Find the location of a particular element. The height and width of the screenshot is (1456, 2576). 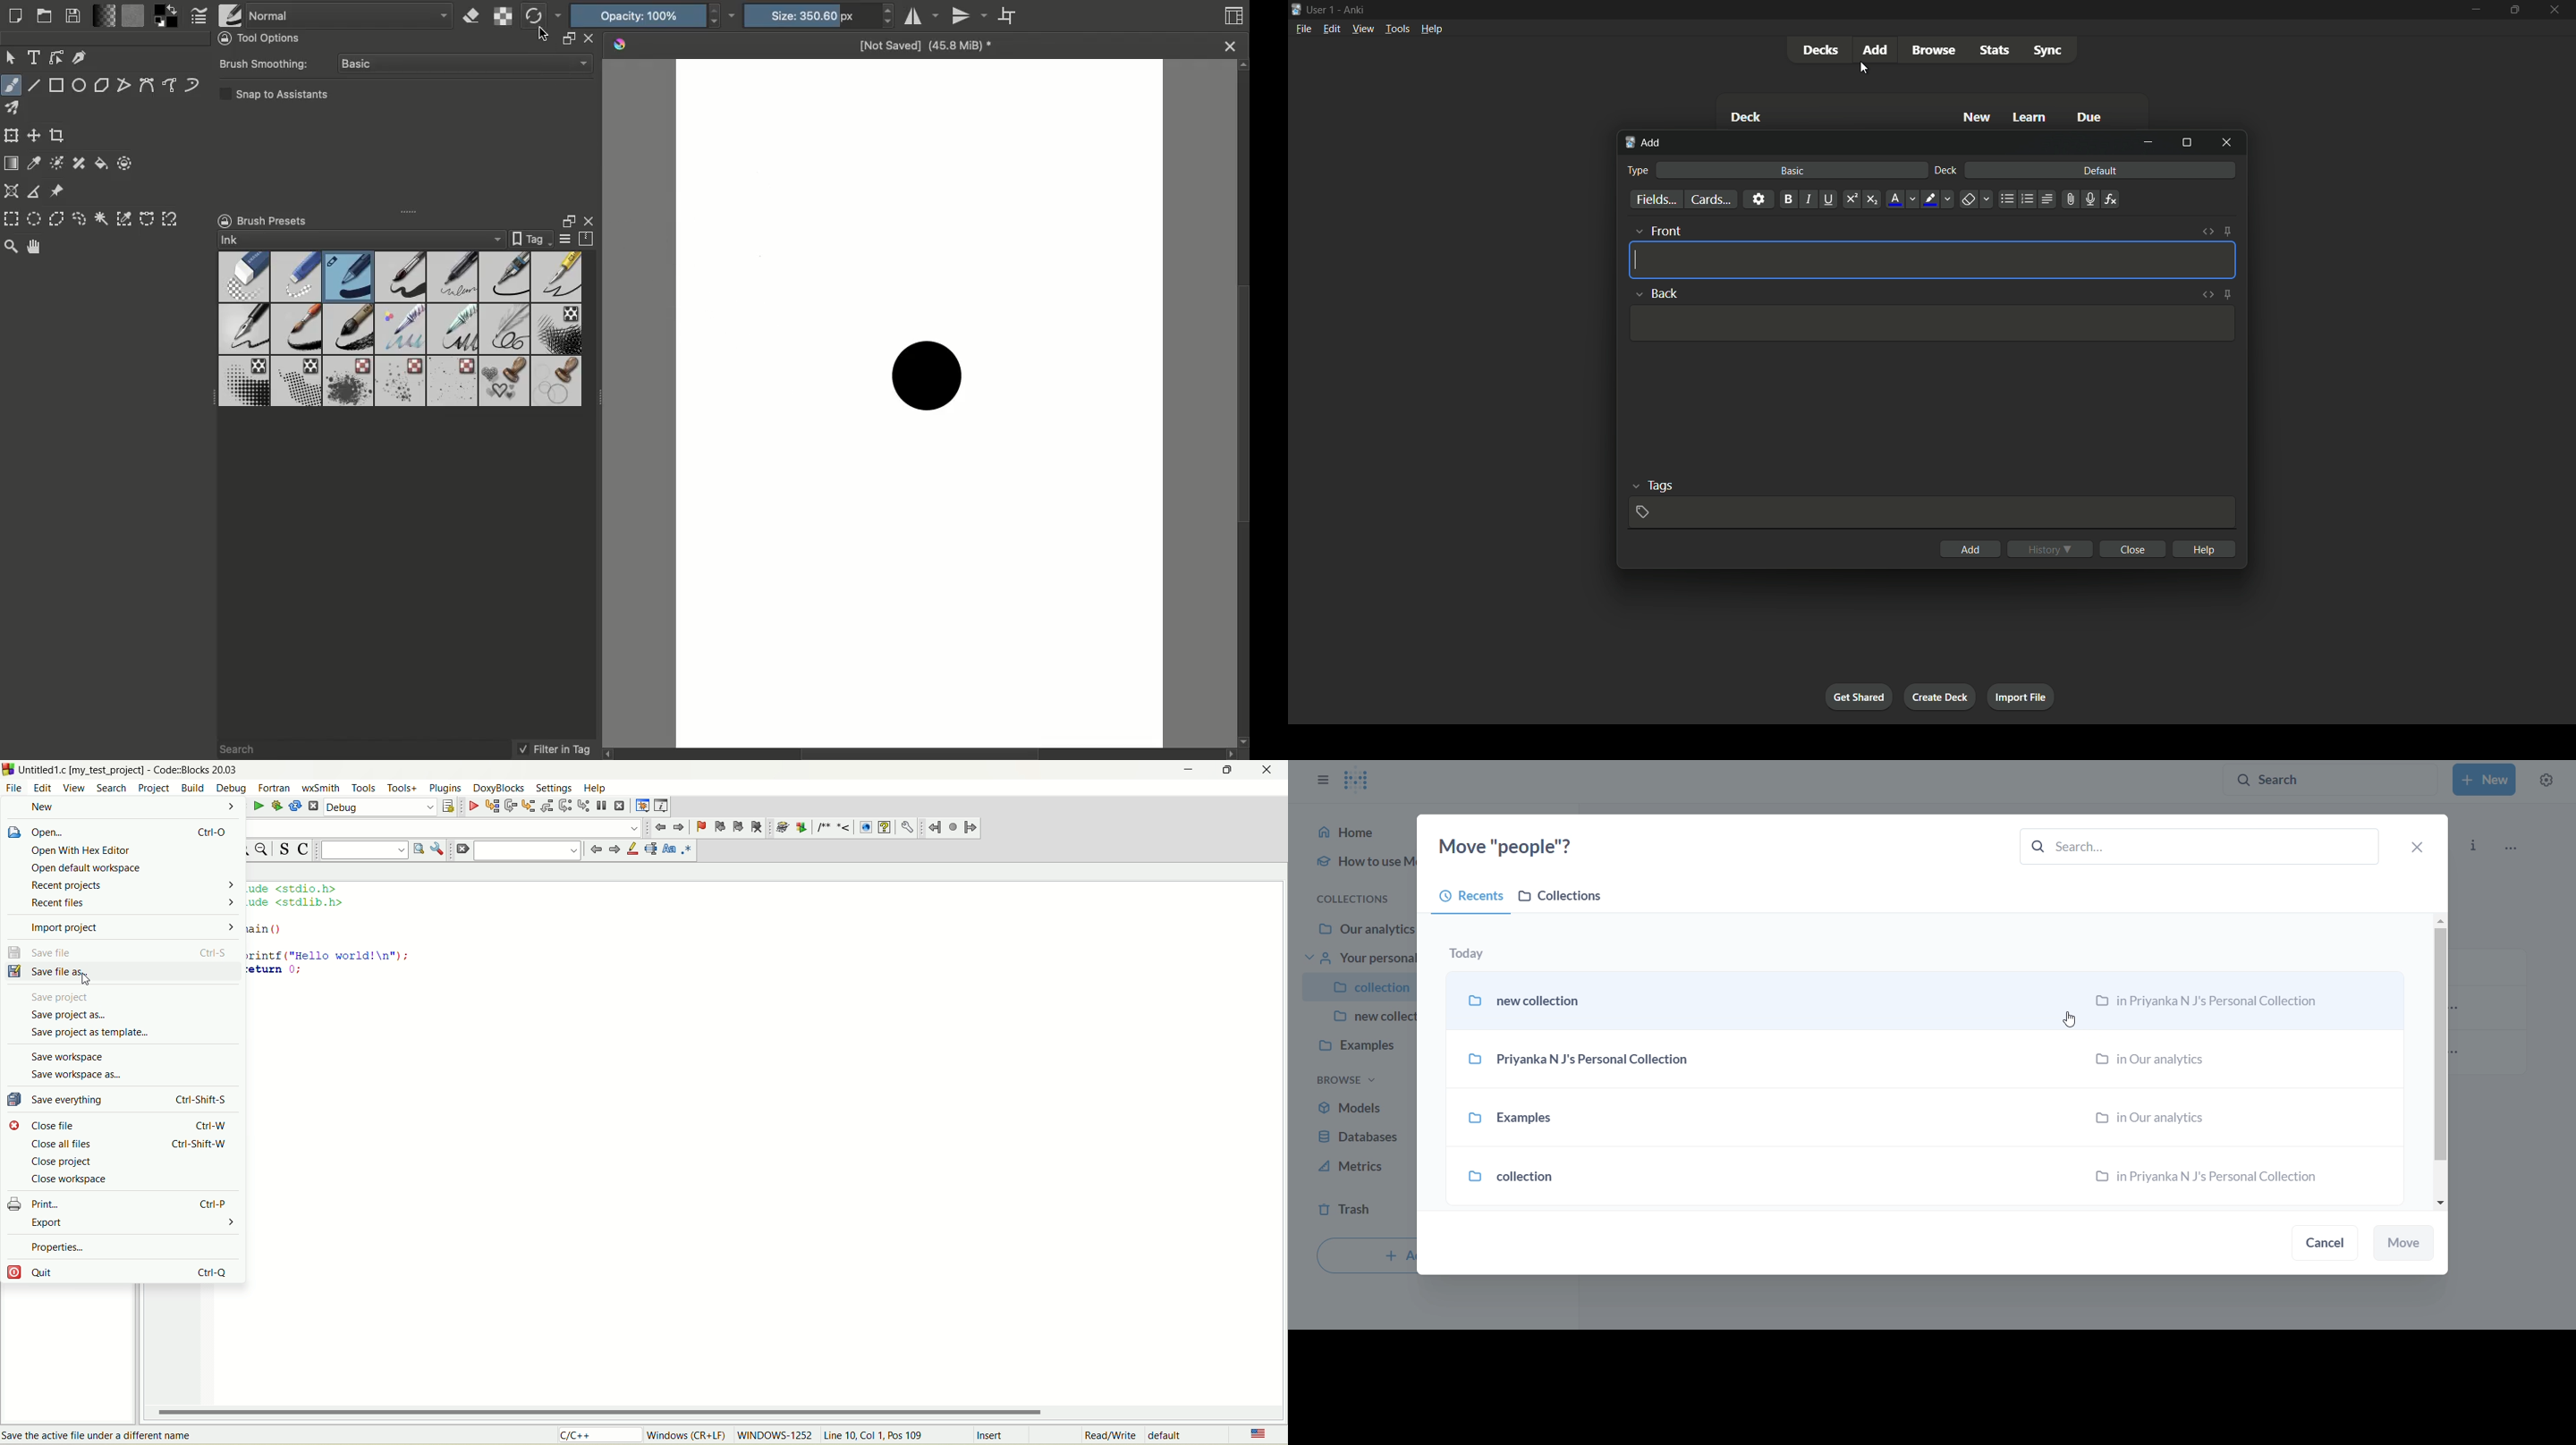

cancel is located at coordinates (2324, 1243).